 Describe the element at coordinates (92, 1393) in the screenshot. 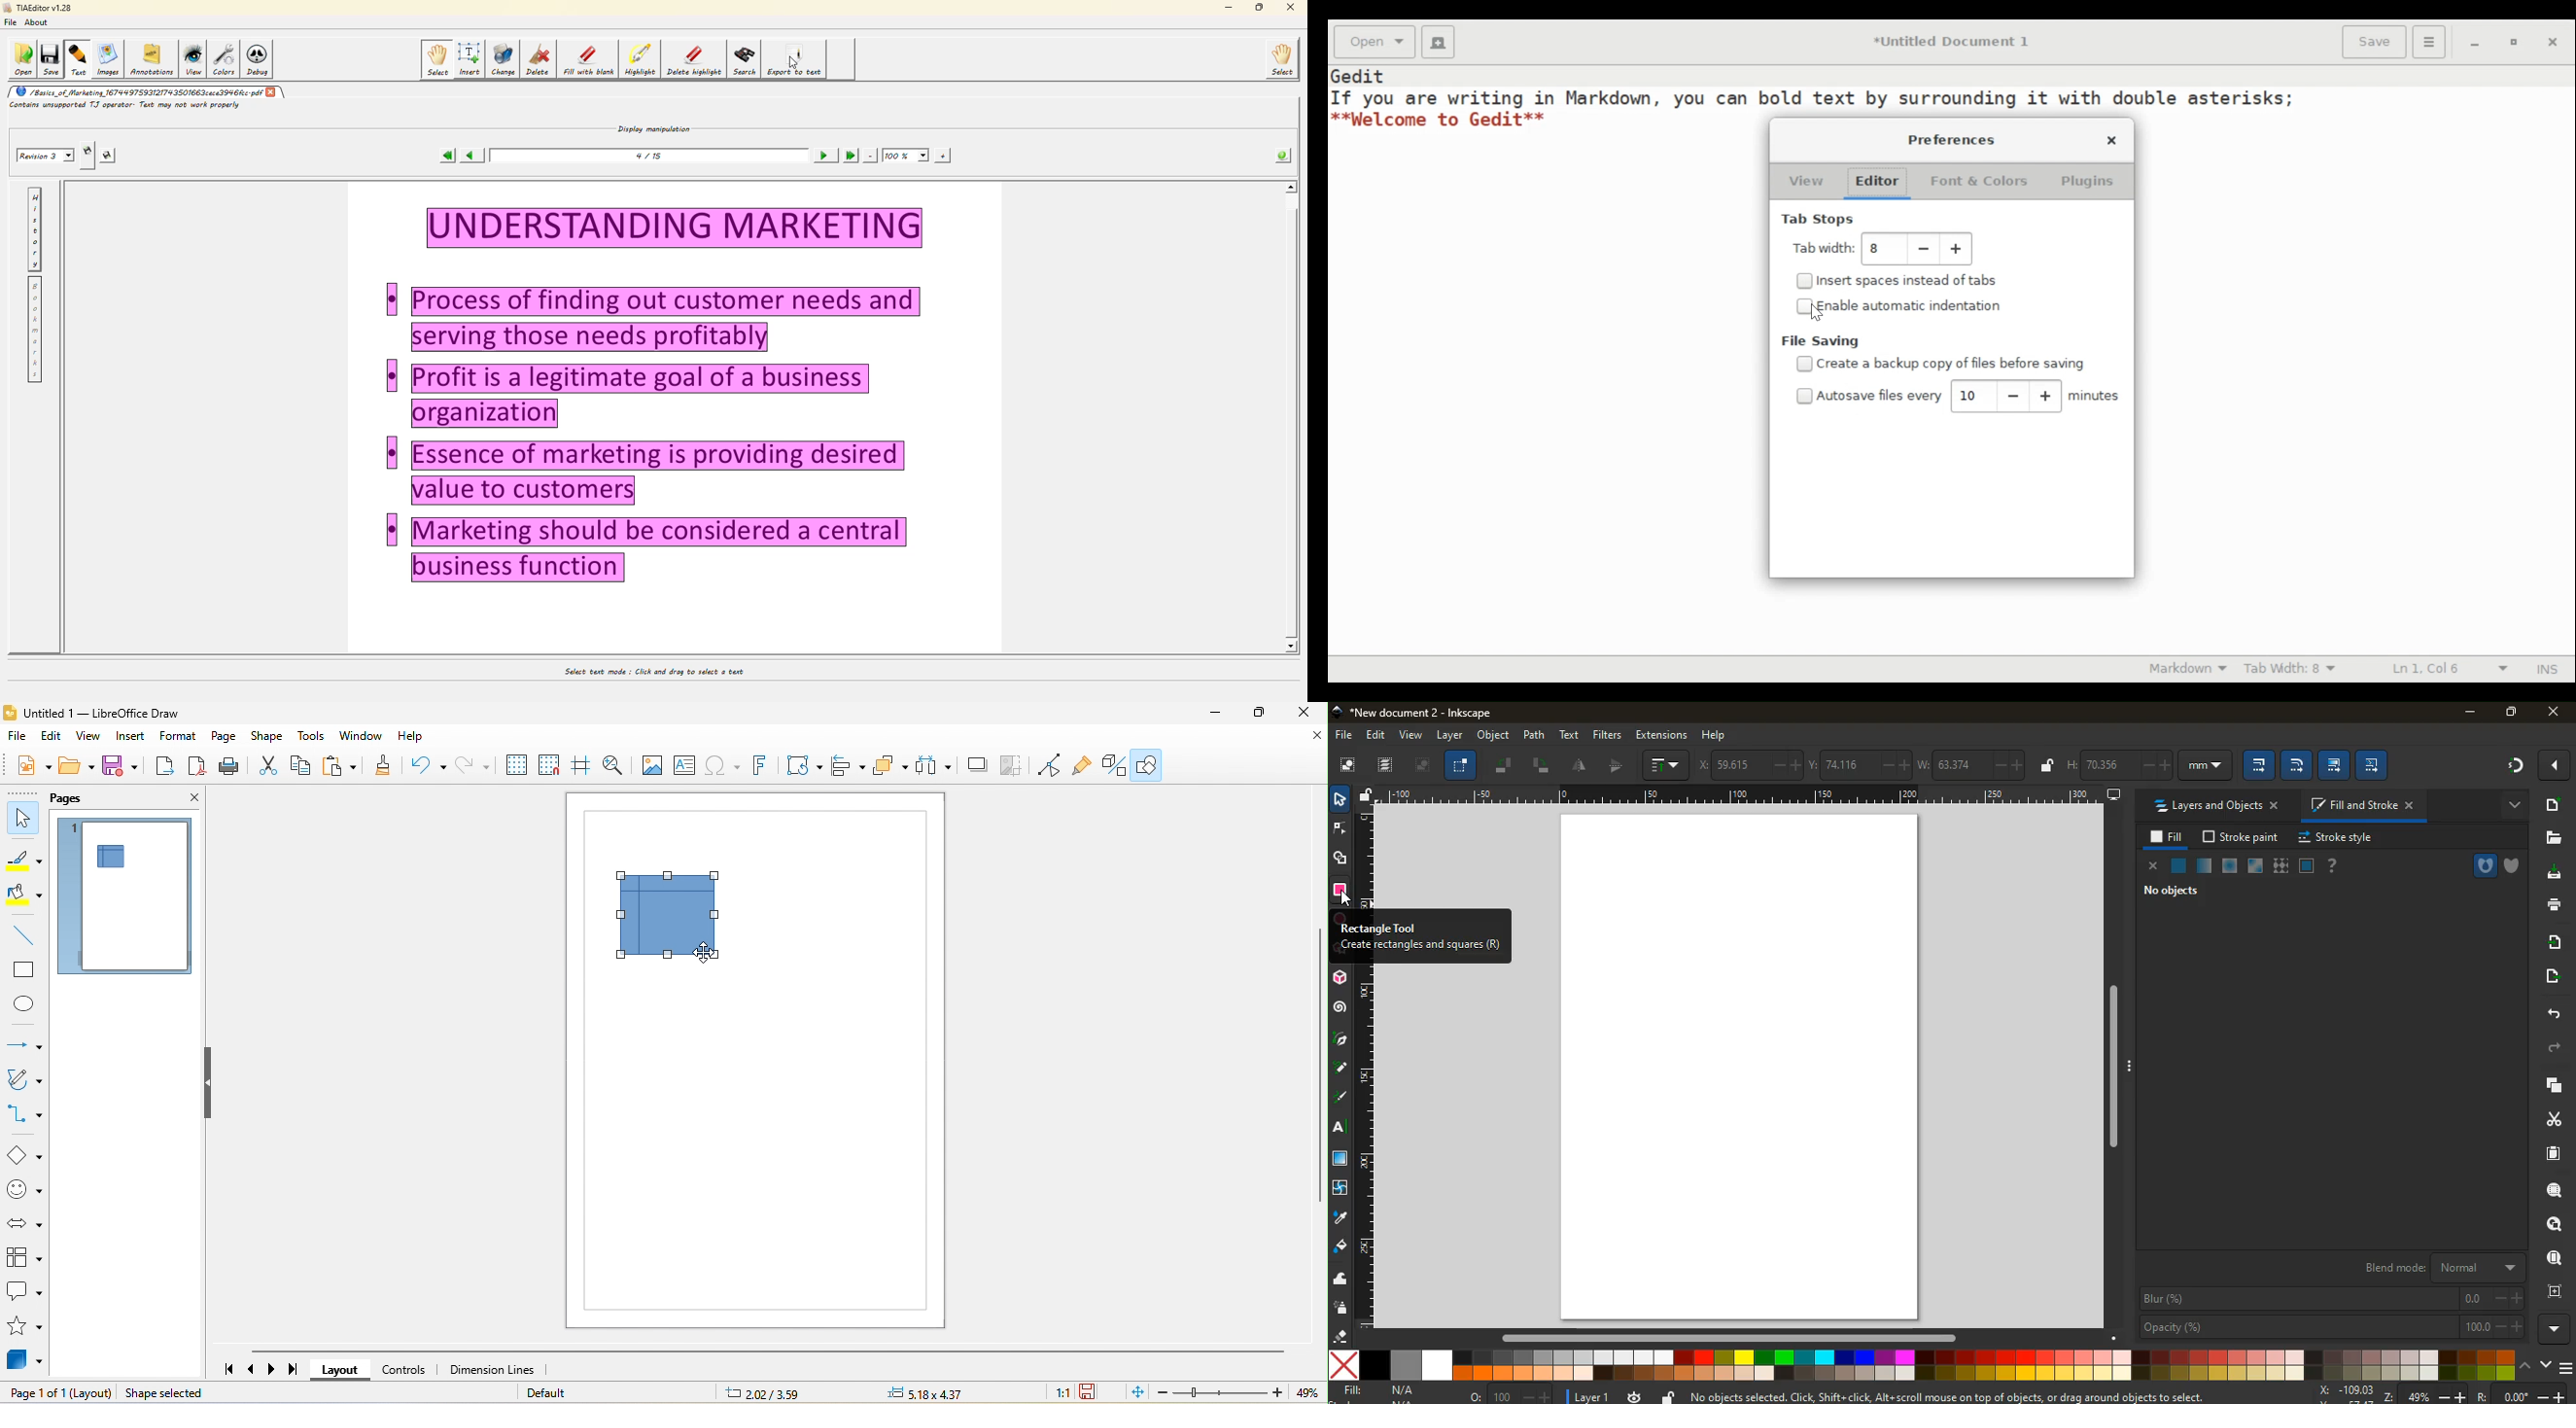

I see `(layout)` at that location.